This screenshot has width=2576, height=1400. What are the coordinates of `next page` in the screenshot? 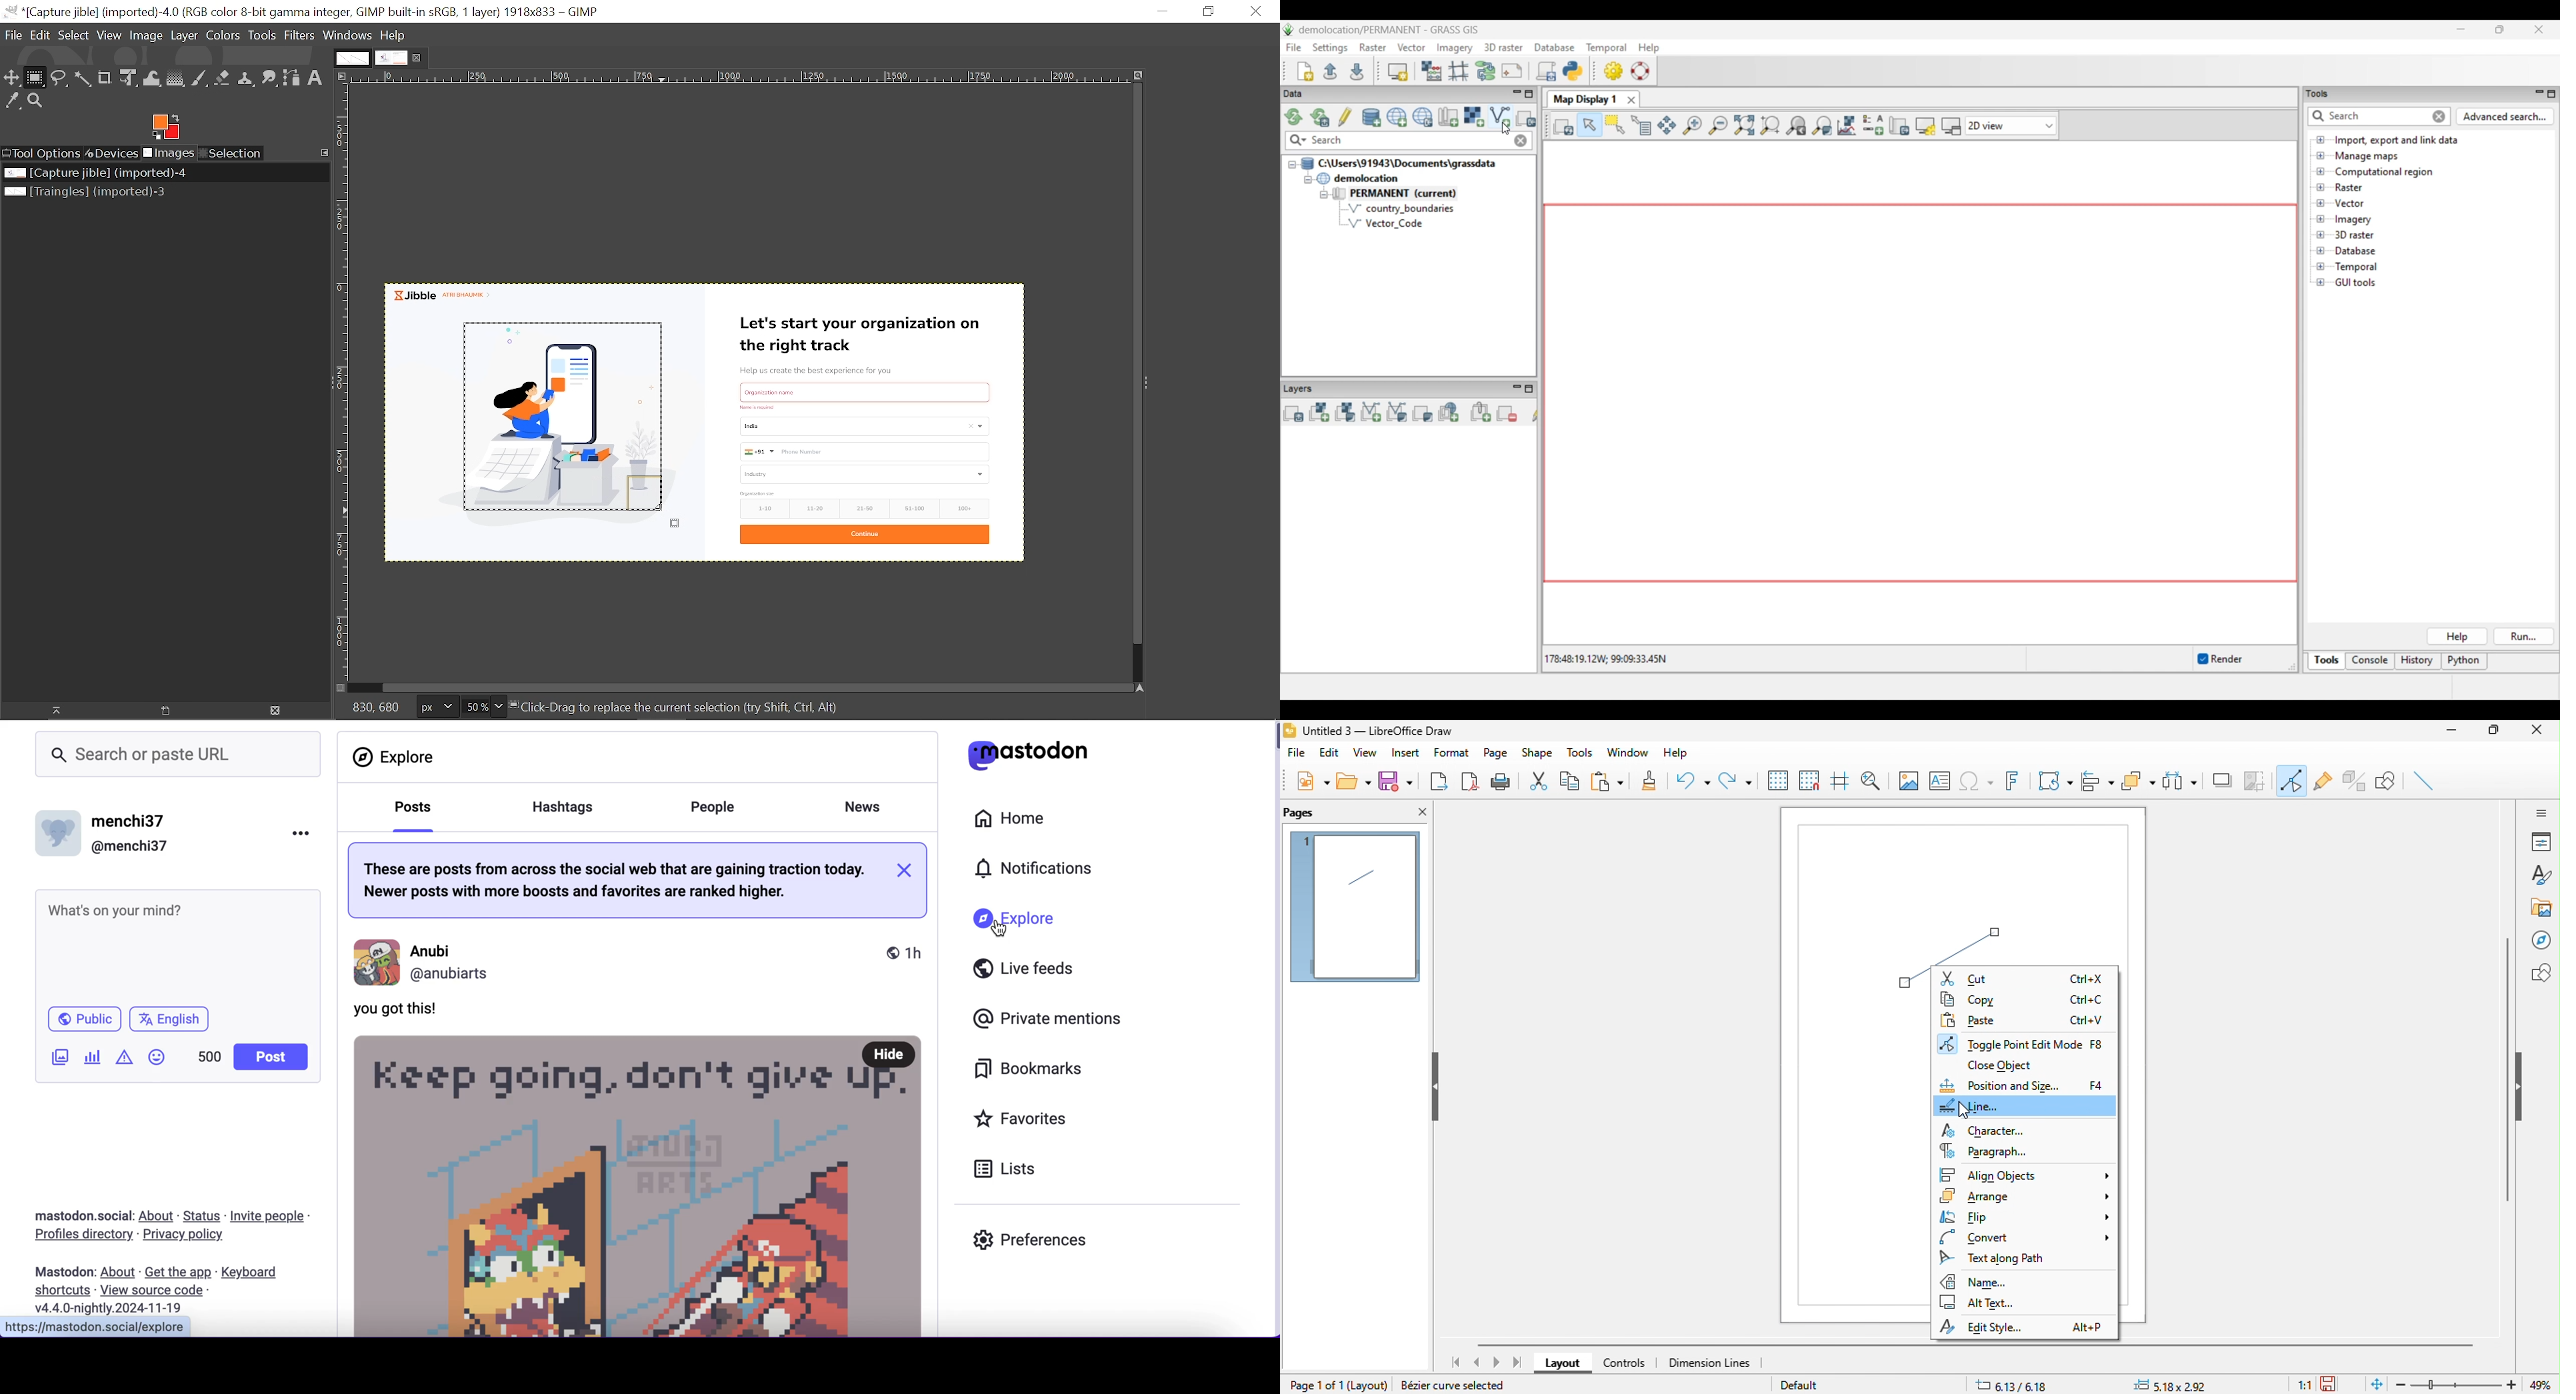 It's located at (1496, 1364).